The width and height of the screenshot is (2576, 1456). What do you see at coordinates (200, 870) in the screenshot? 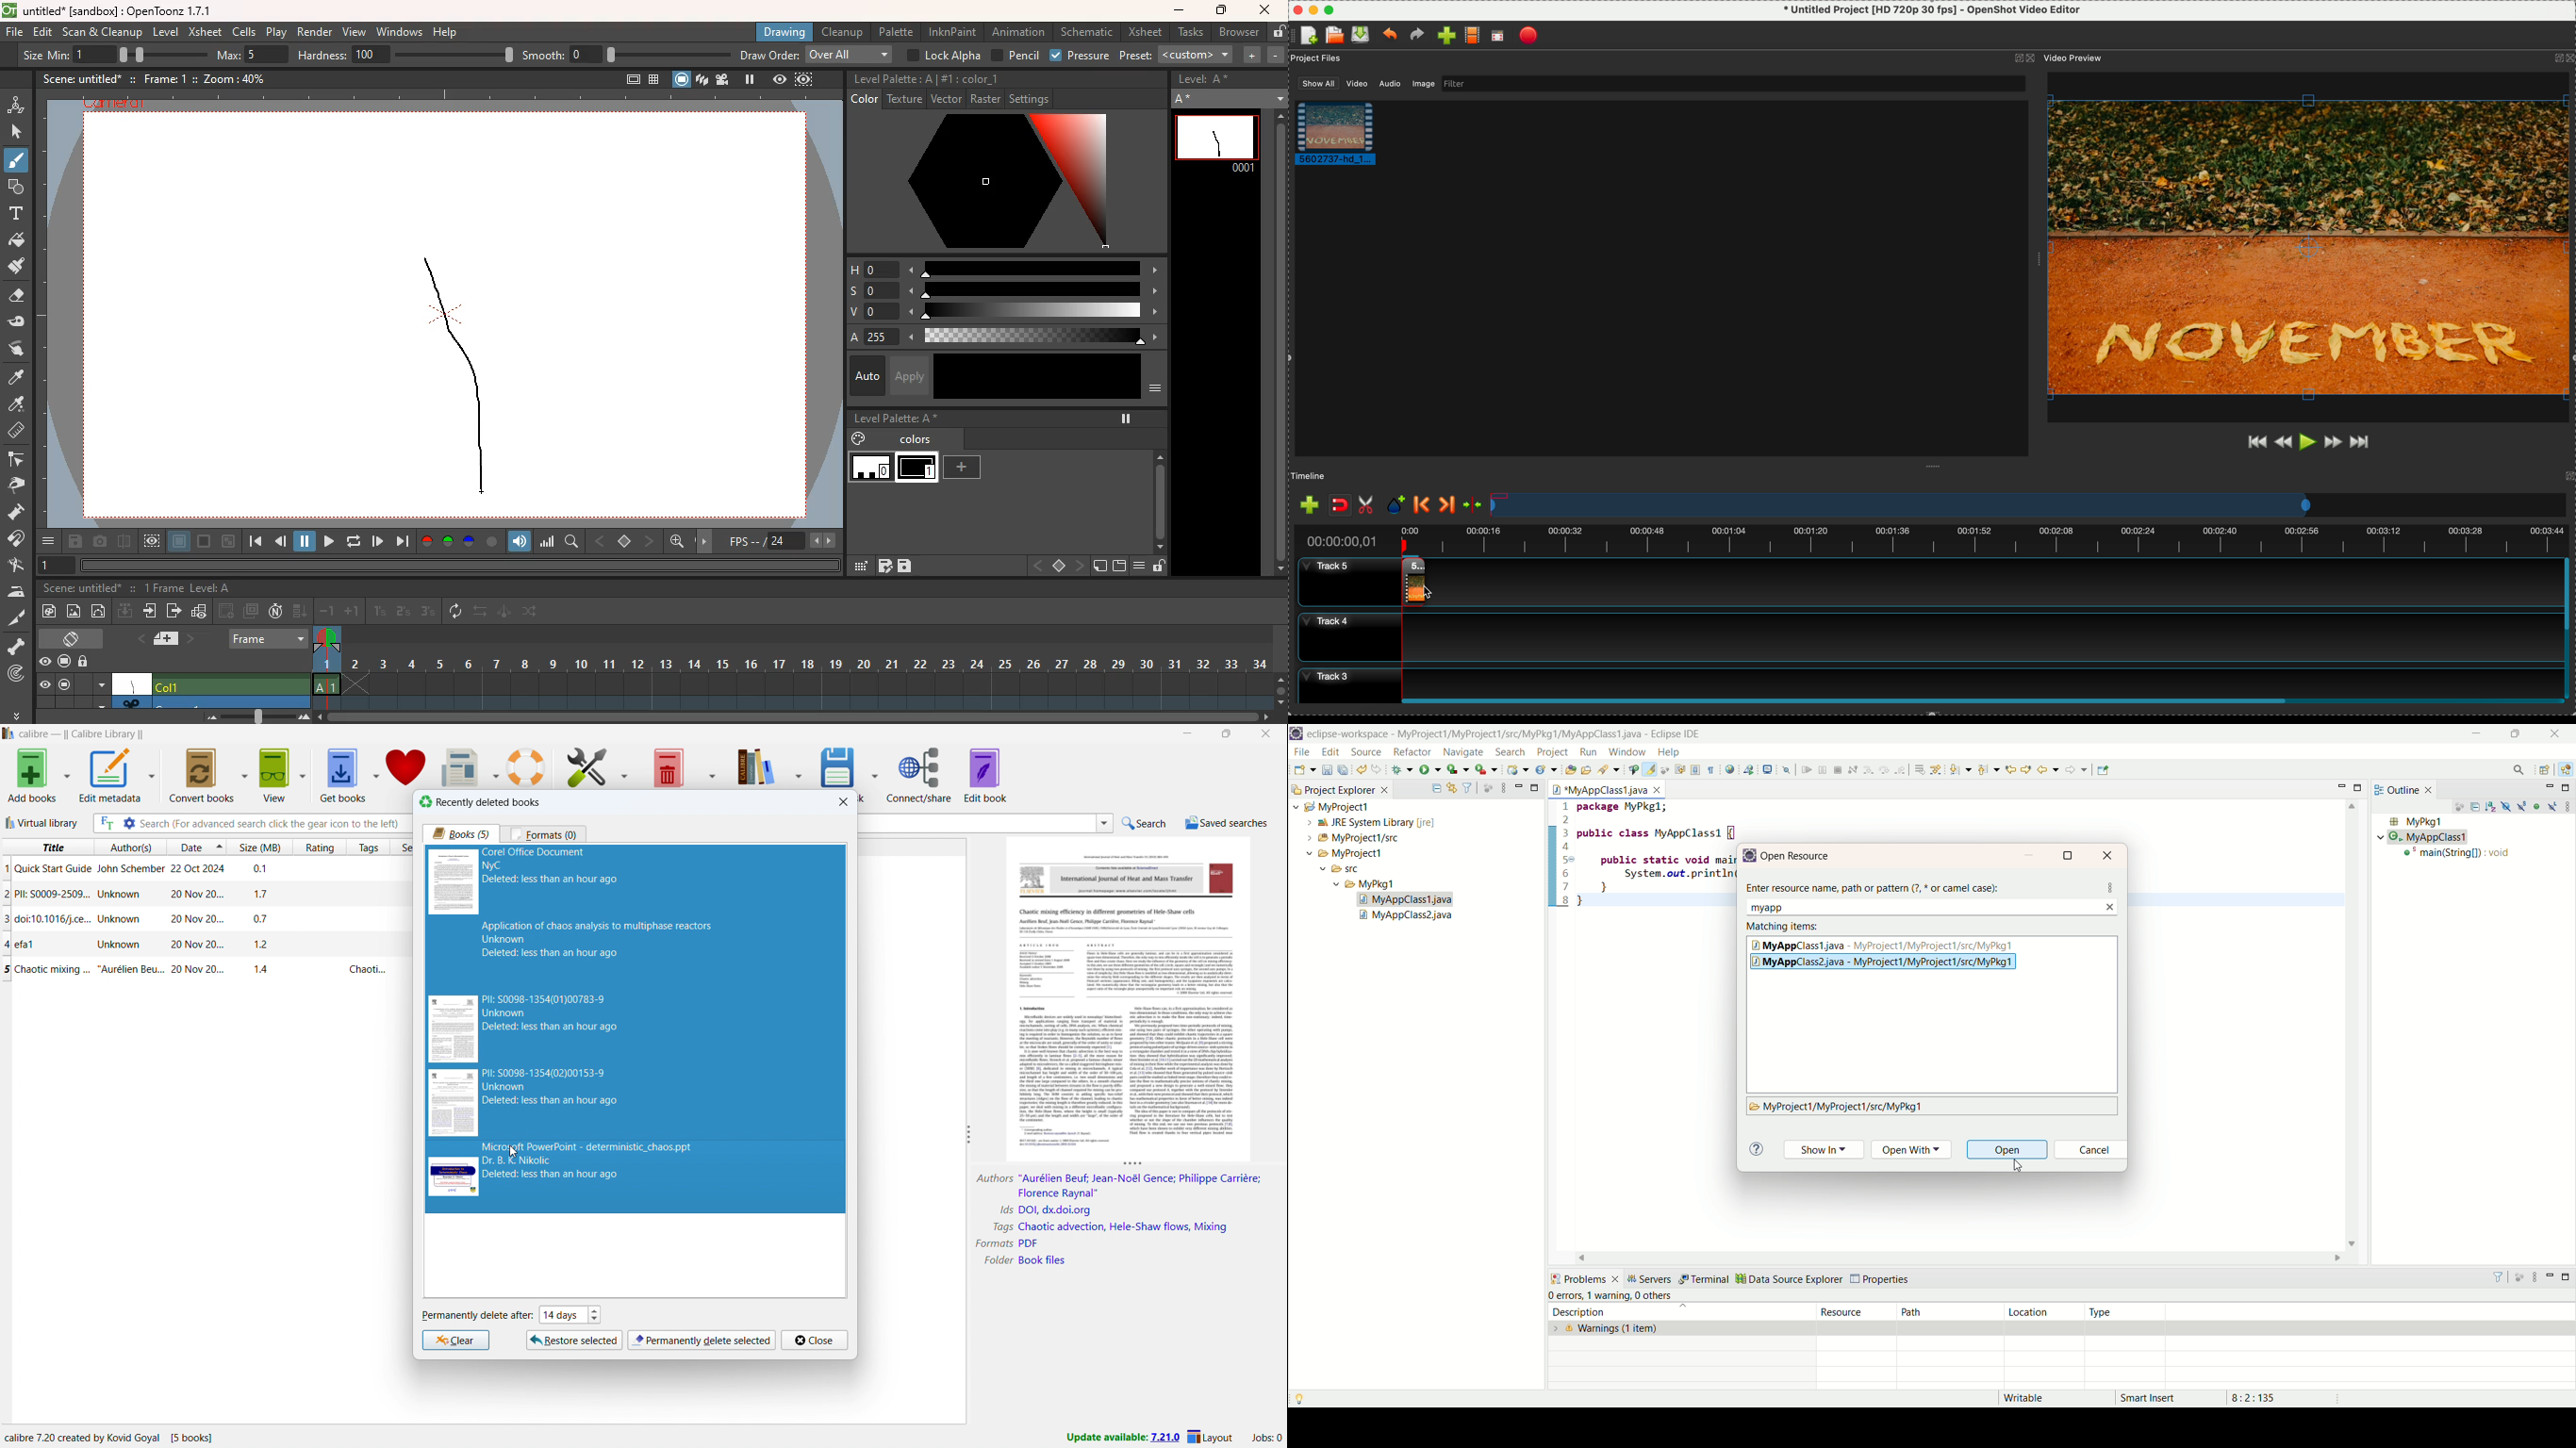
I see `single book entry` at bounding box center [200, 870].